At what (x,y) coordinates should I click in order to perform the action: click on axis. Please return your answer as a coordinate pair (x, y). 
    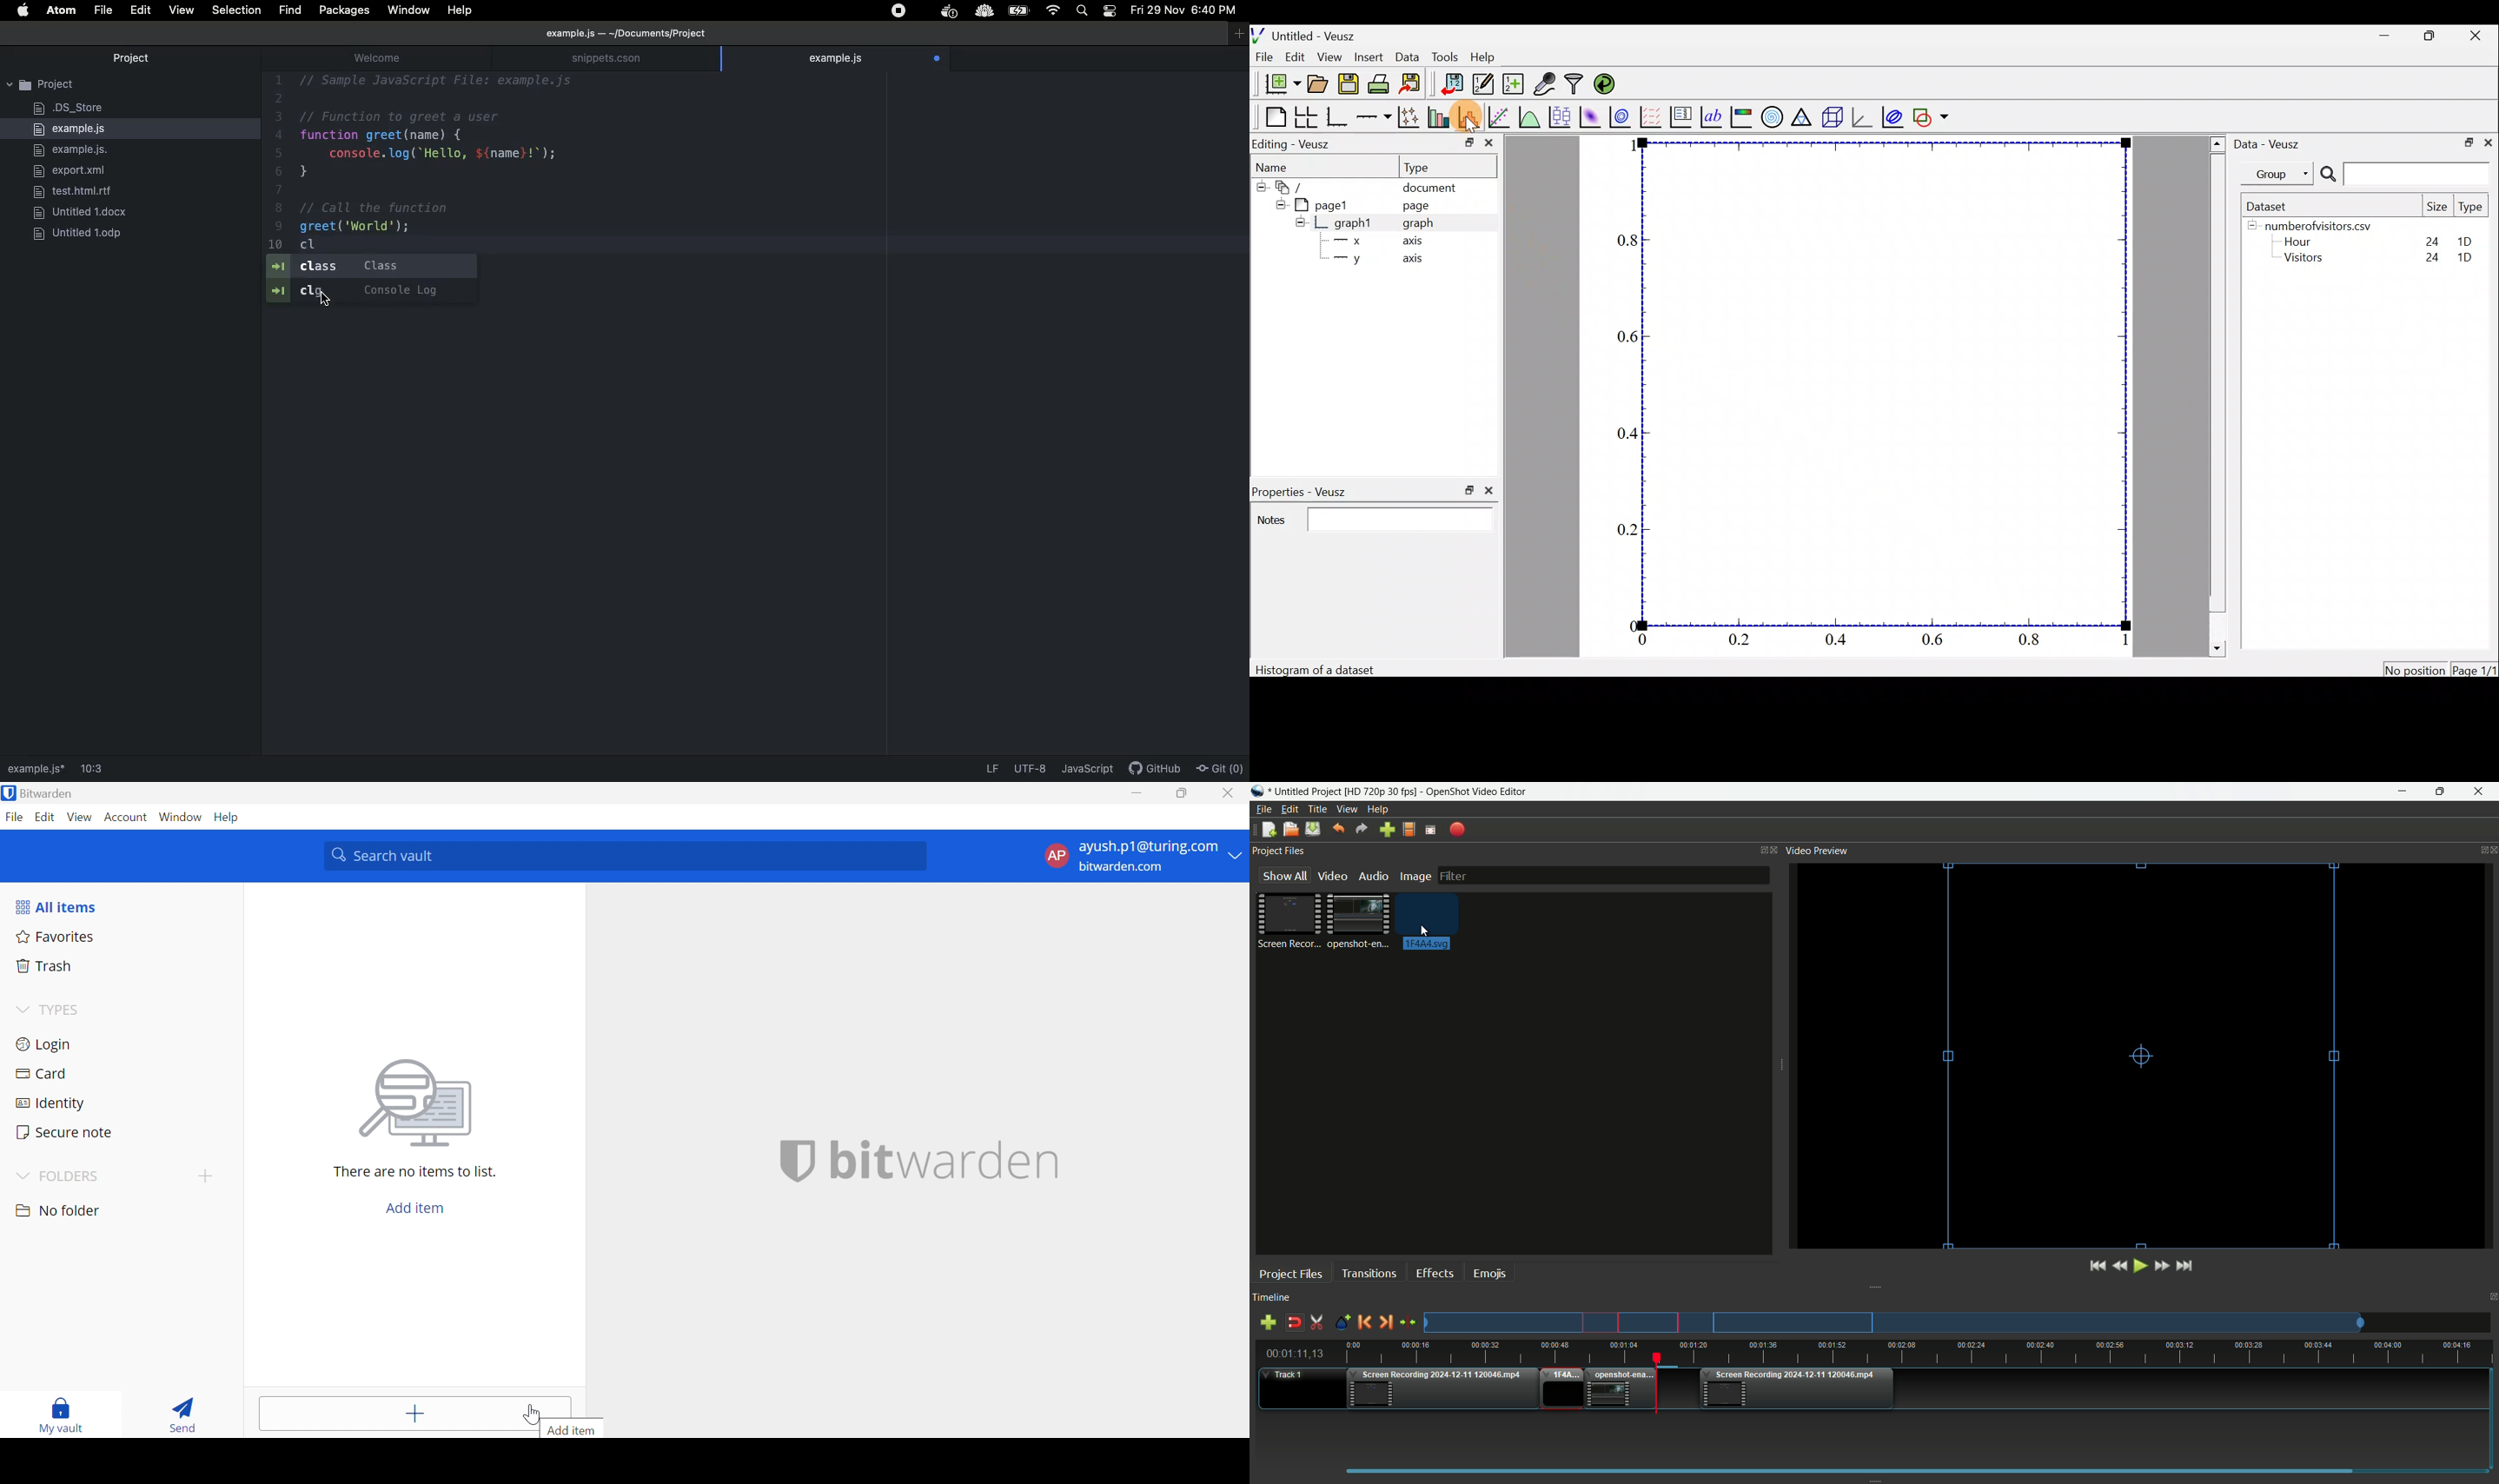
    Looking at the image, I should click on (1411, 262).